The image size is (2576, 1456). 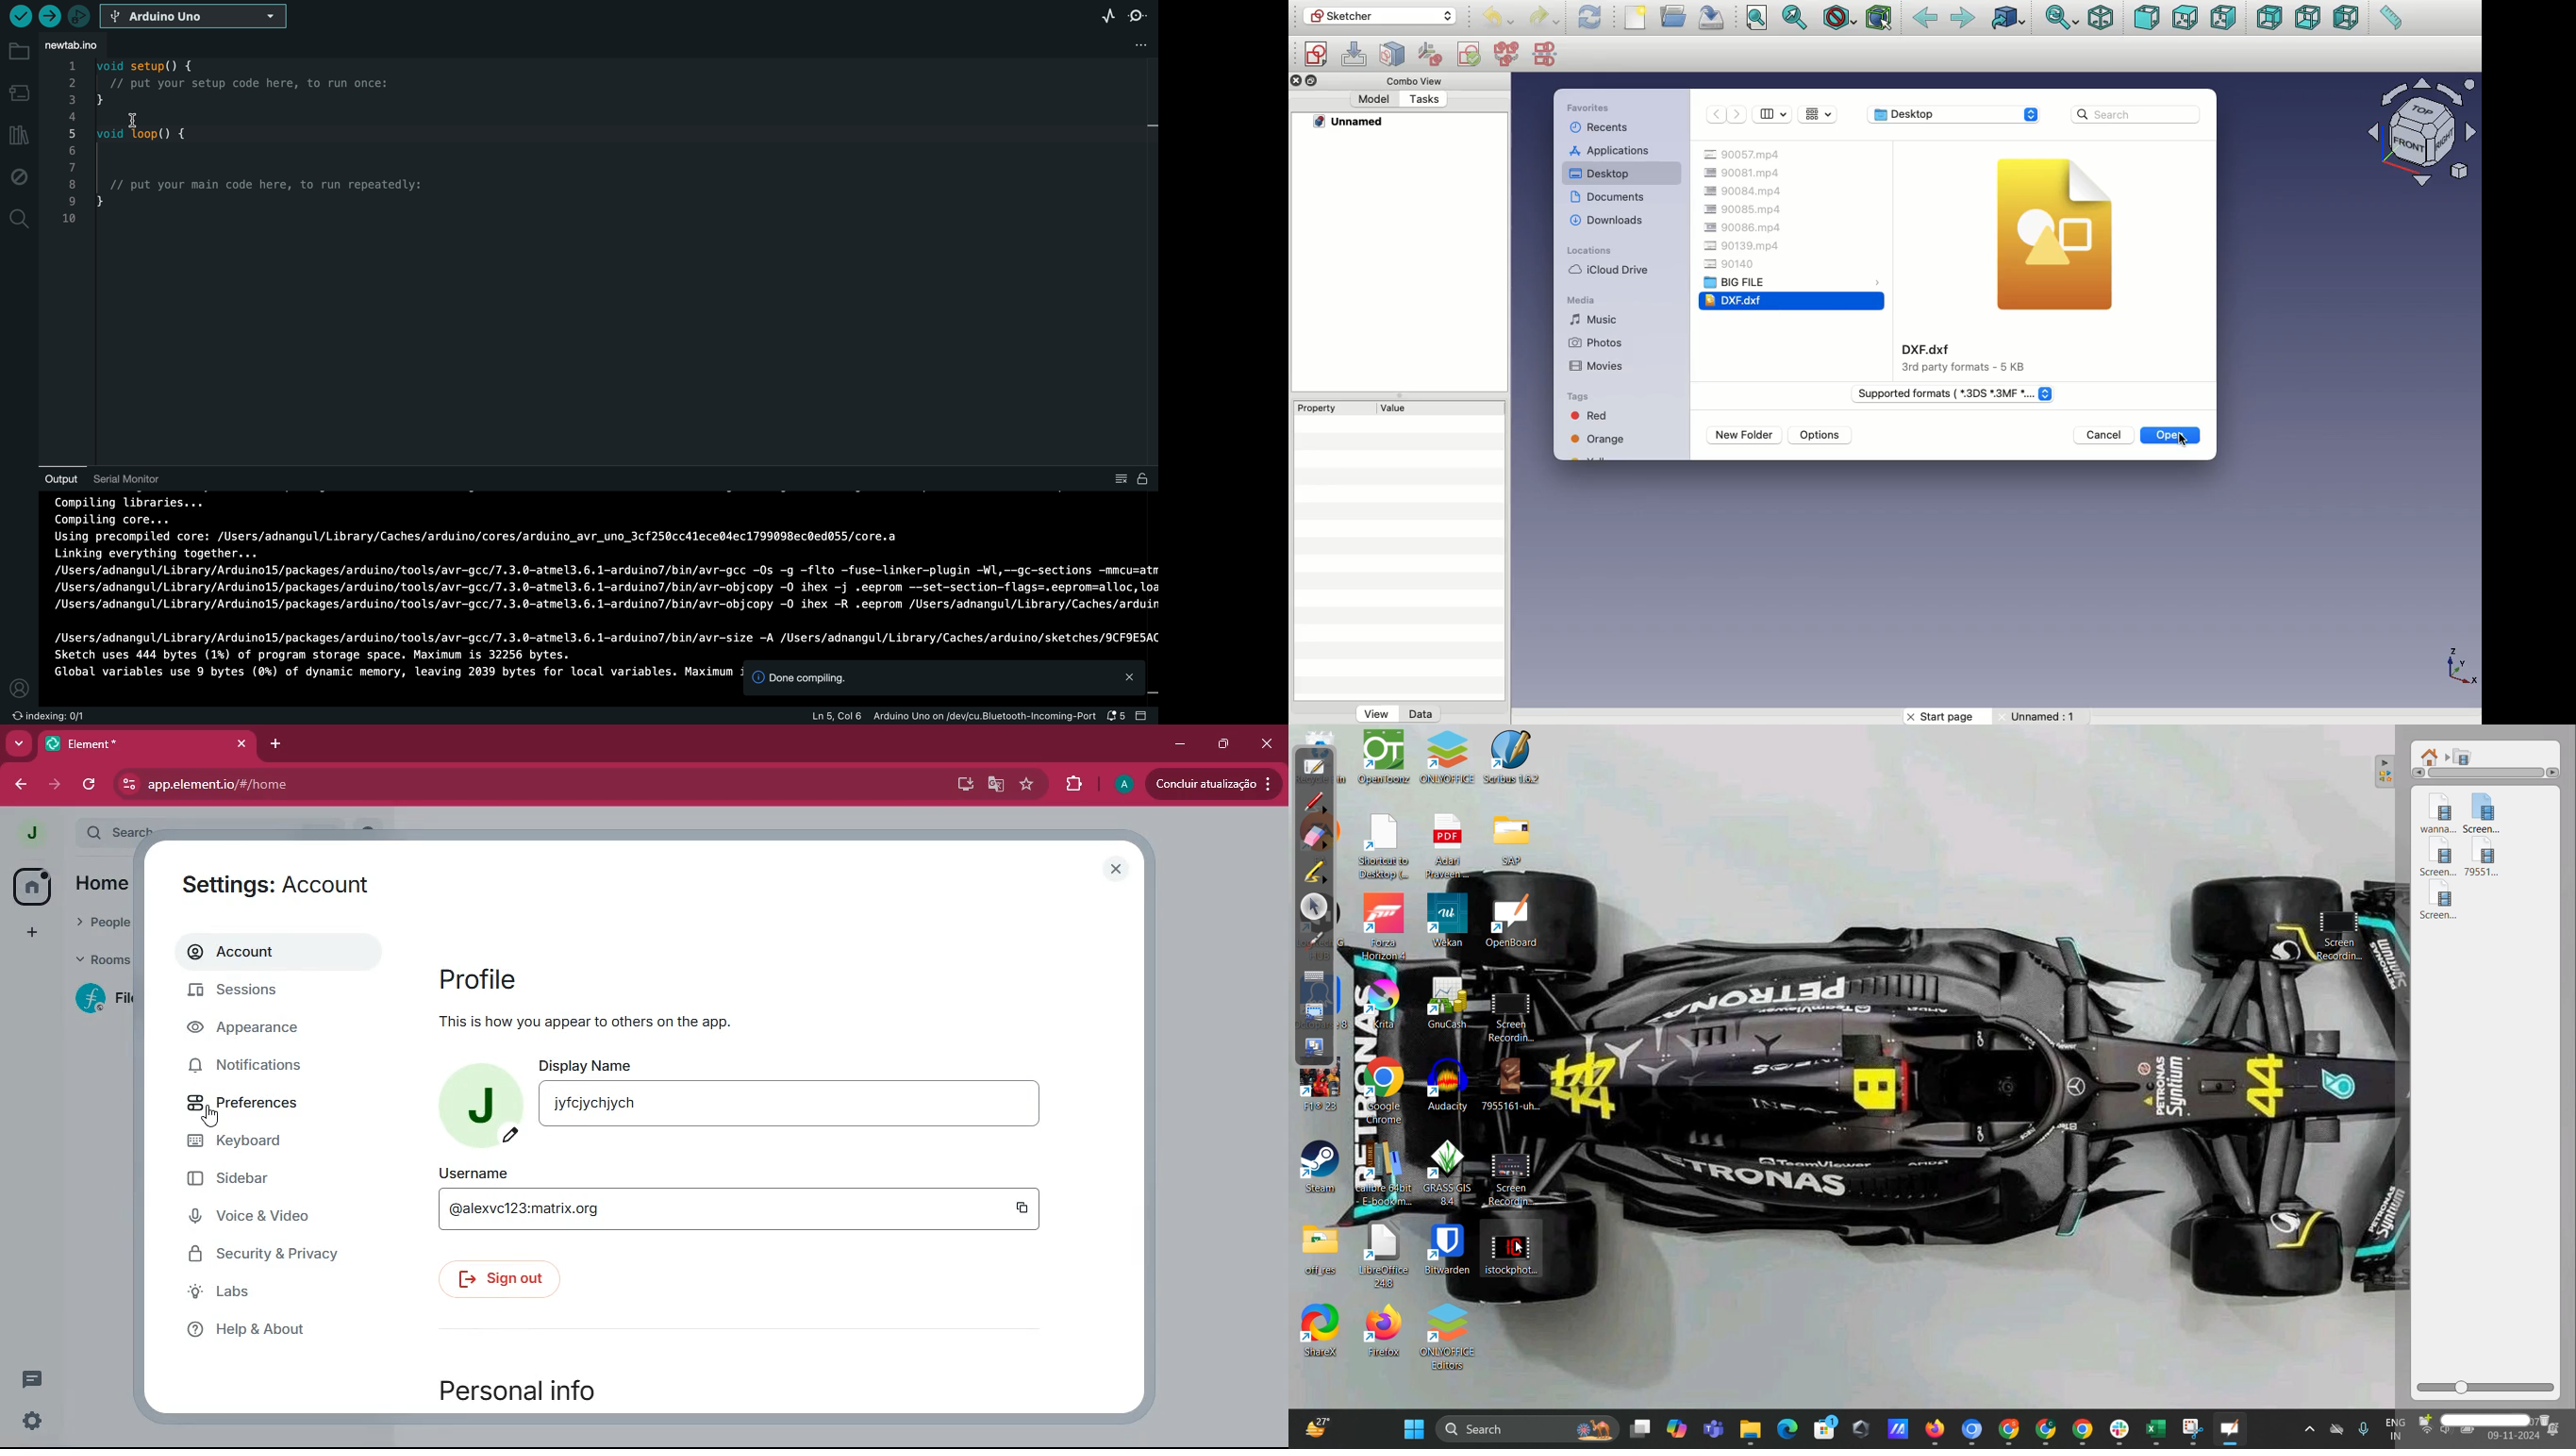 I want to click on Movies, so click(x=1597, y=367).